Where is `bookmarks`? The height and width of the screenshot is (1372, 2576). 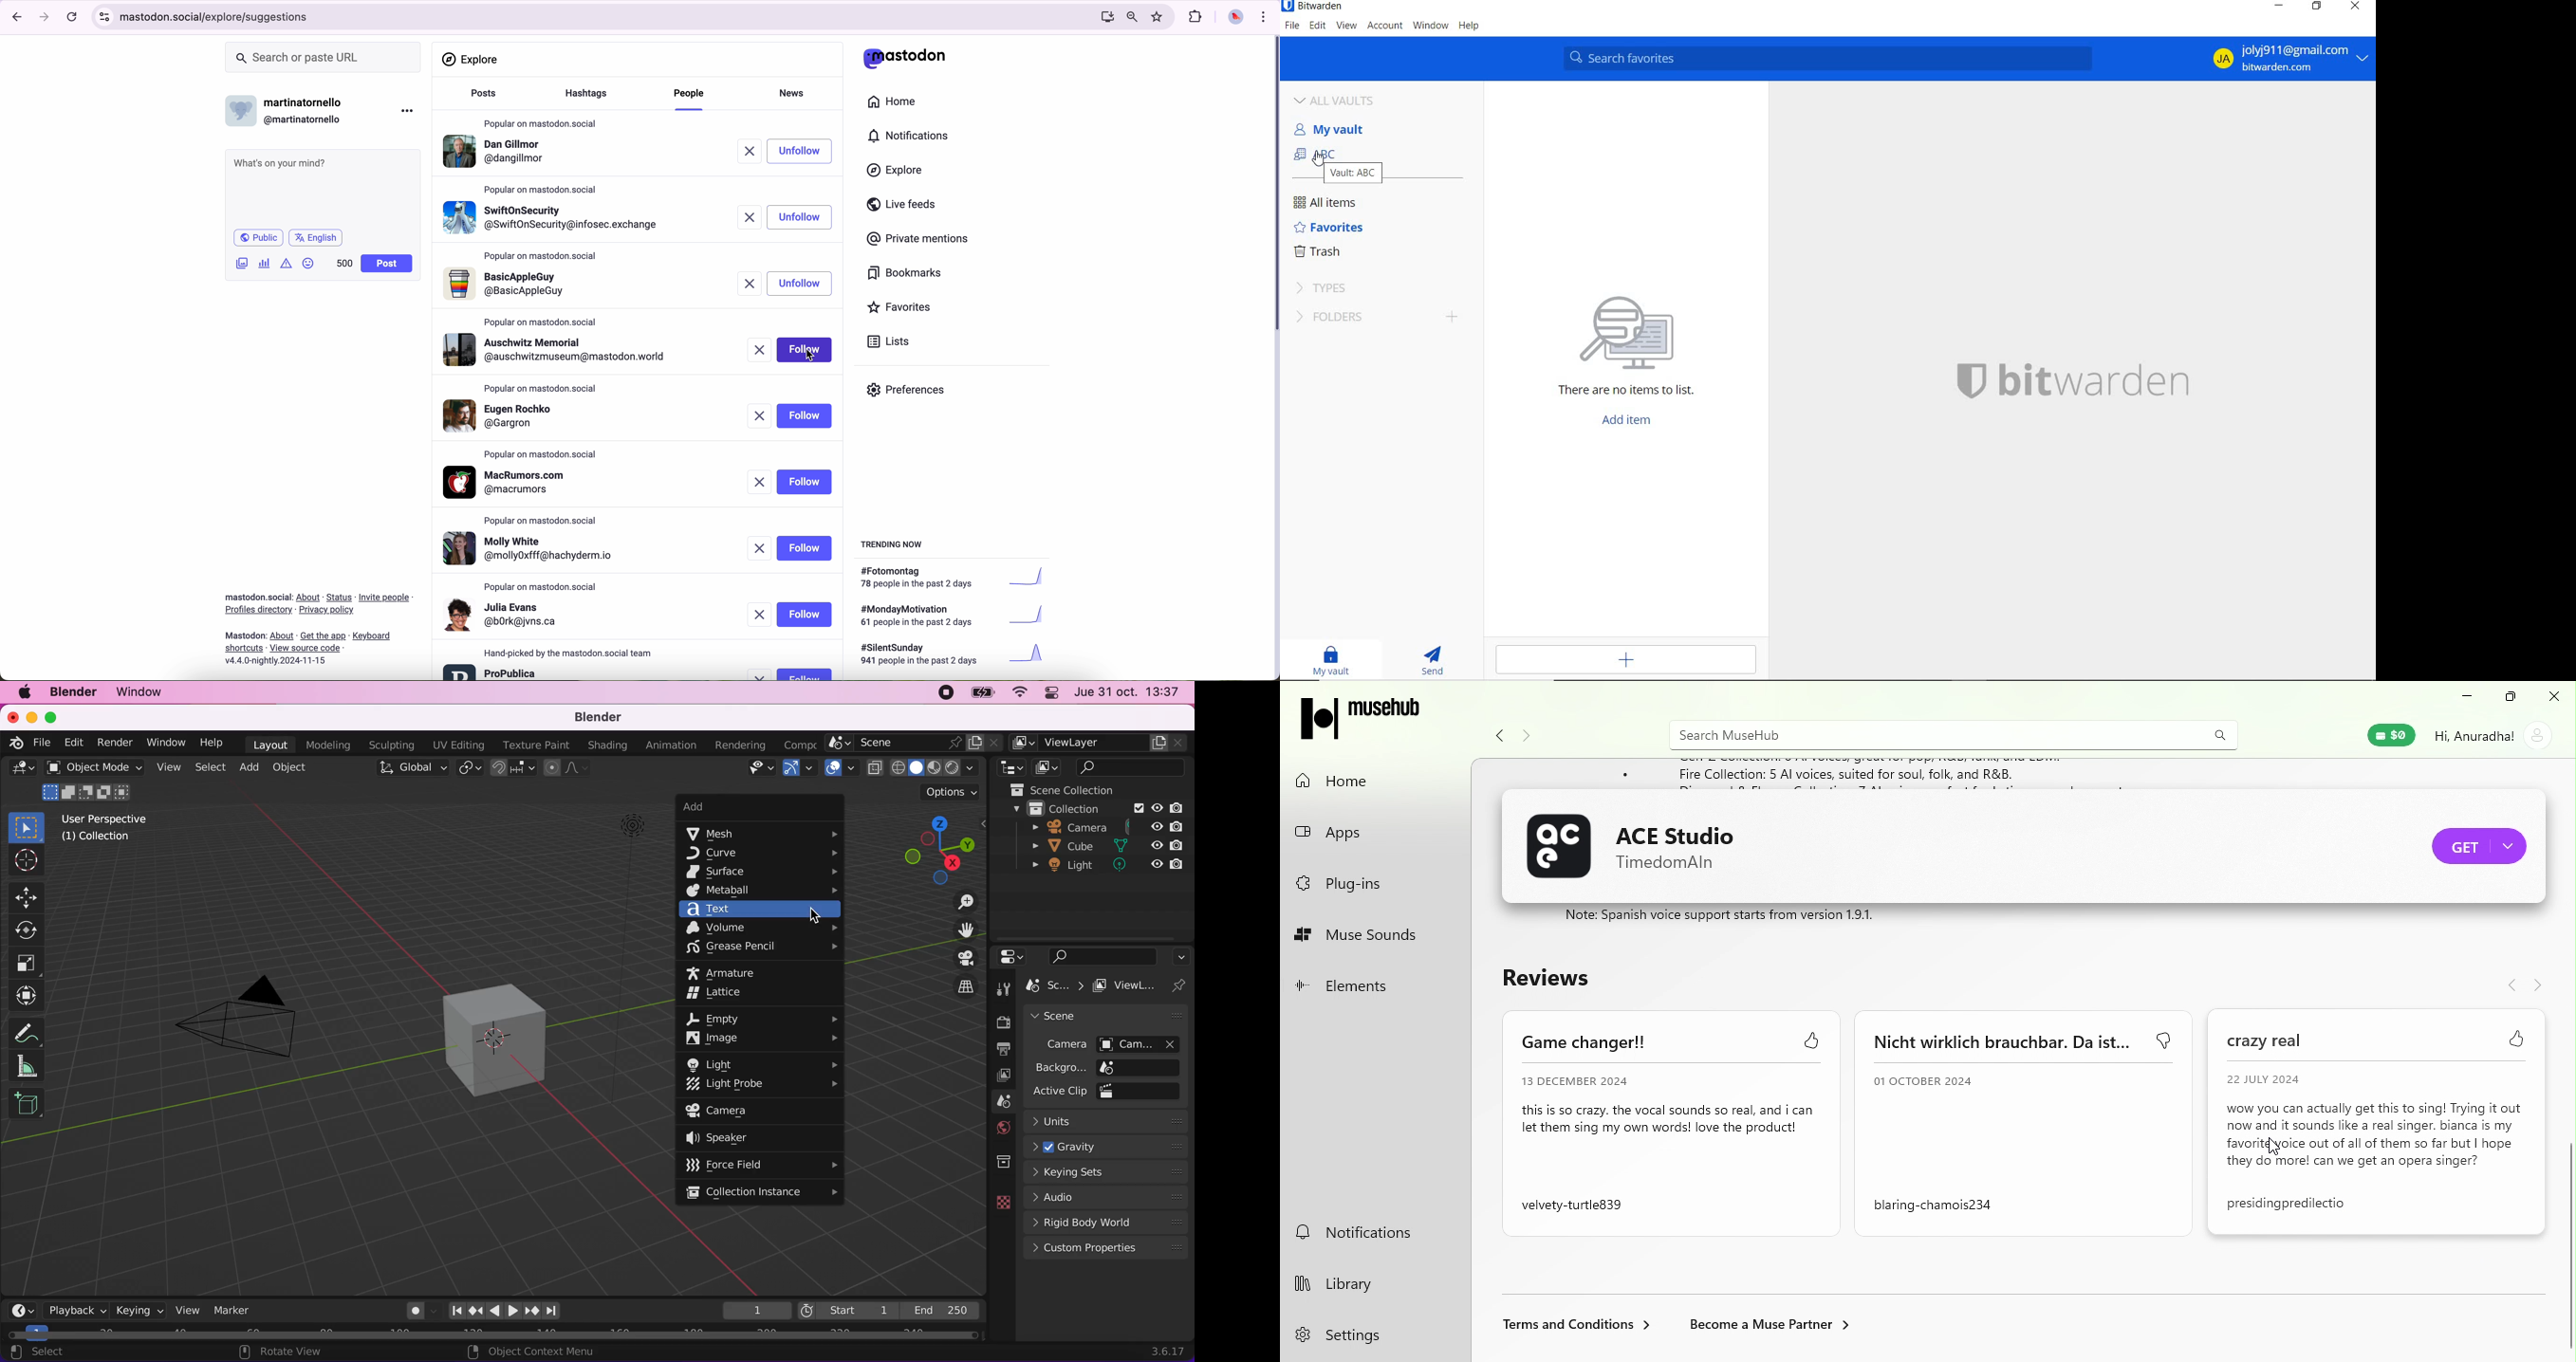
bookmarks is located at coordinates (905, 275).